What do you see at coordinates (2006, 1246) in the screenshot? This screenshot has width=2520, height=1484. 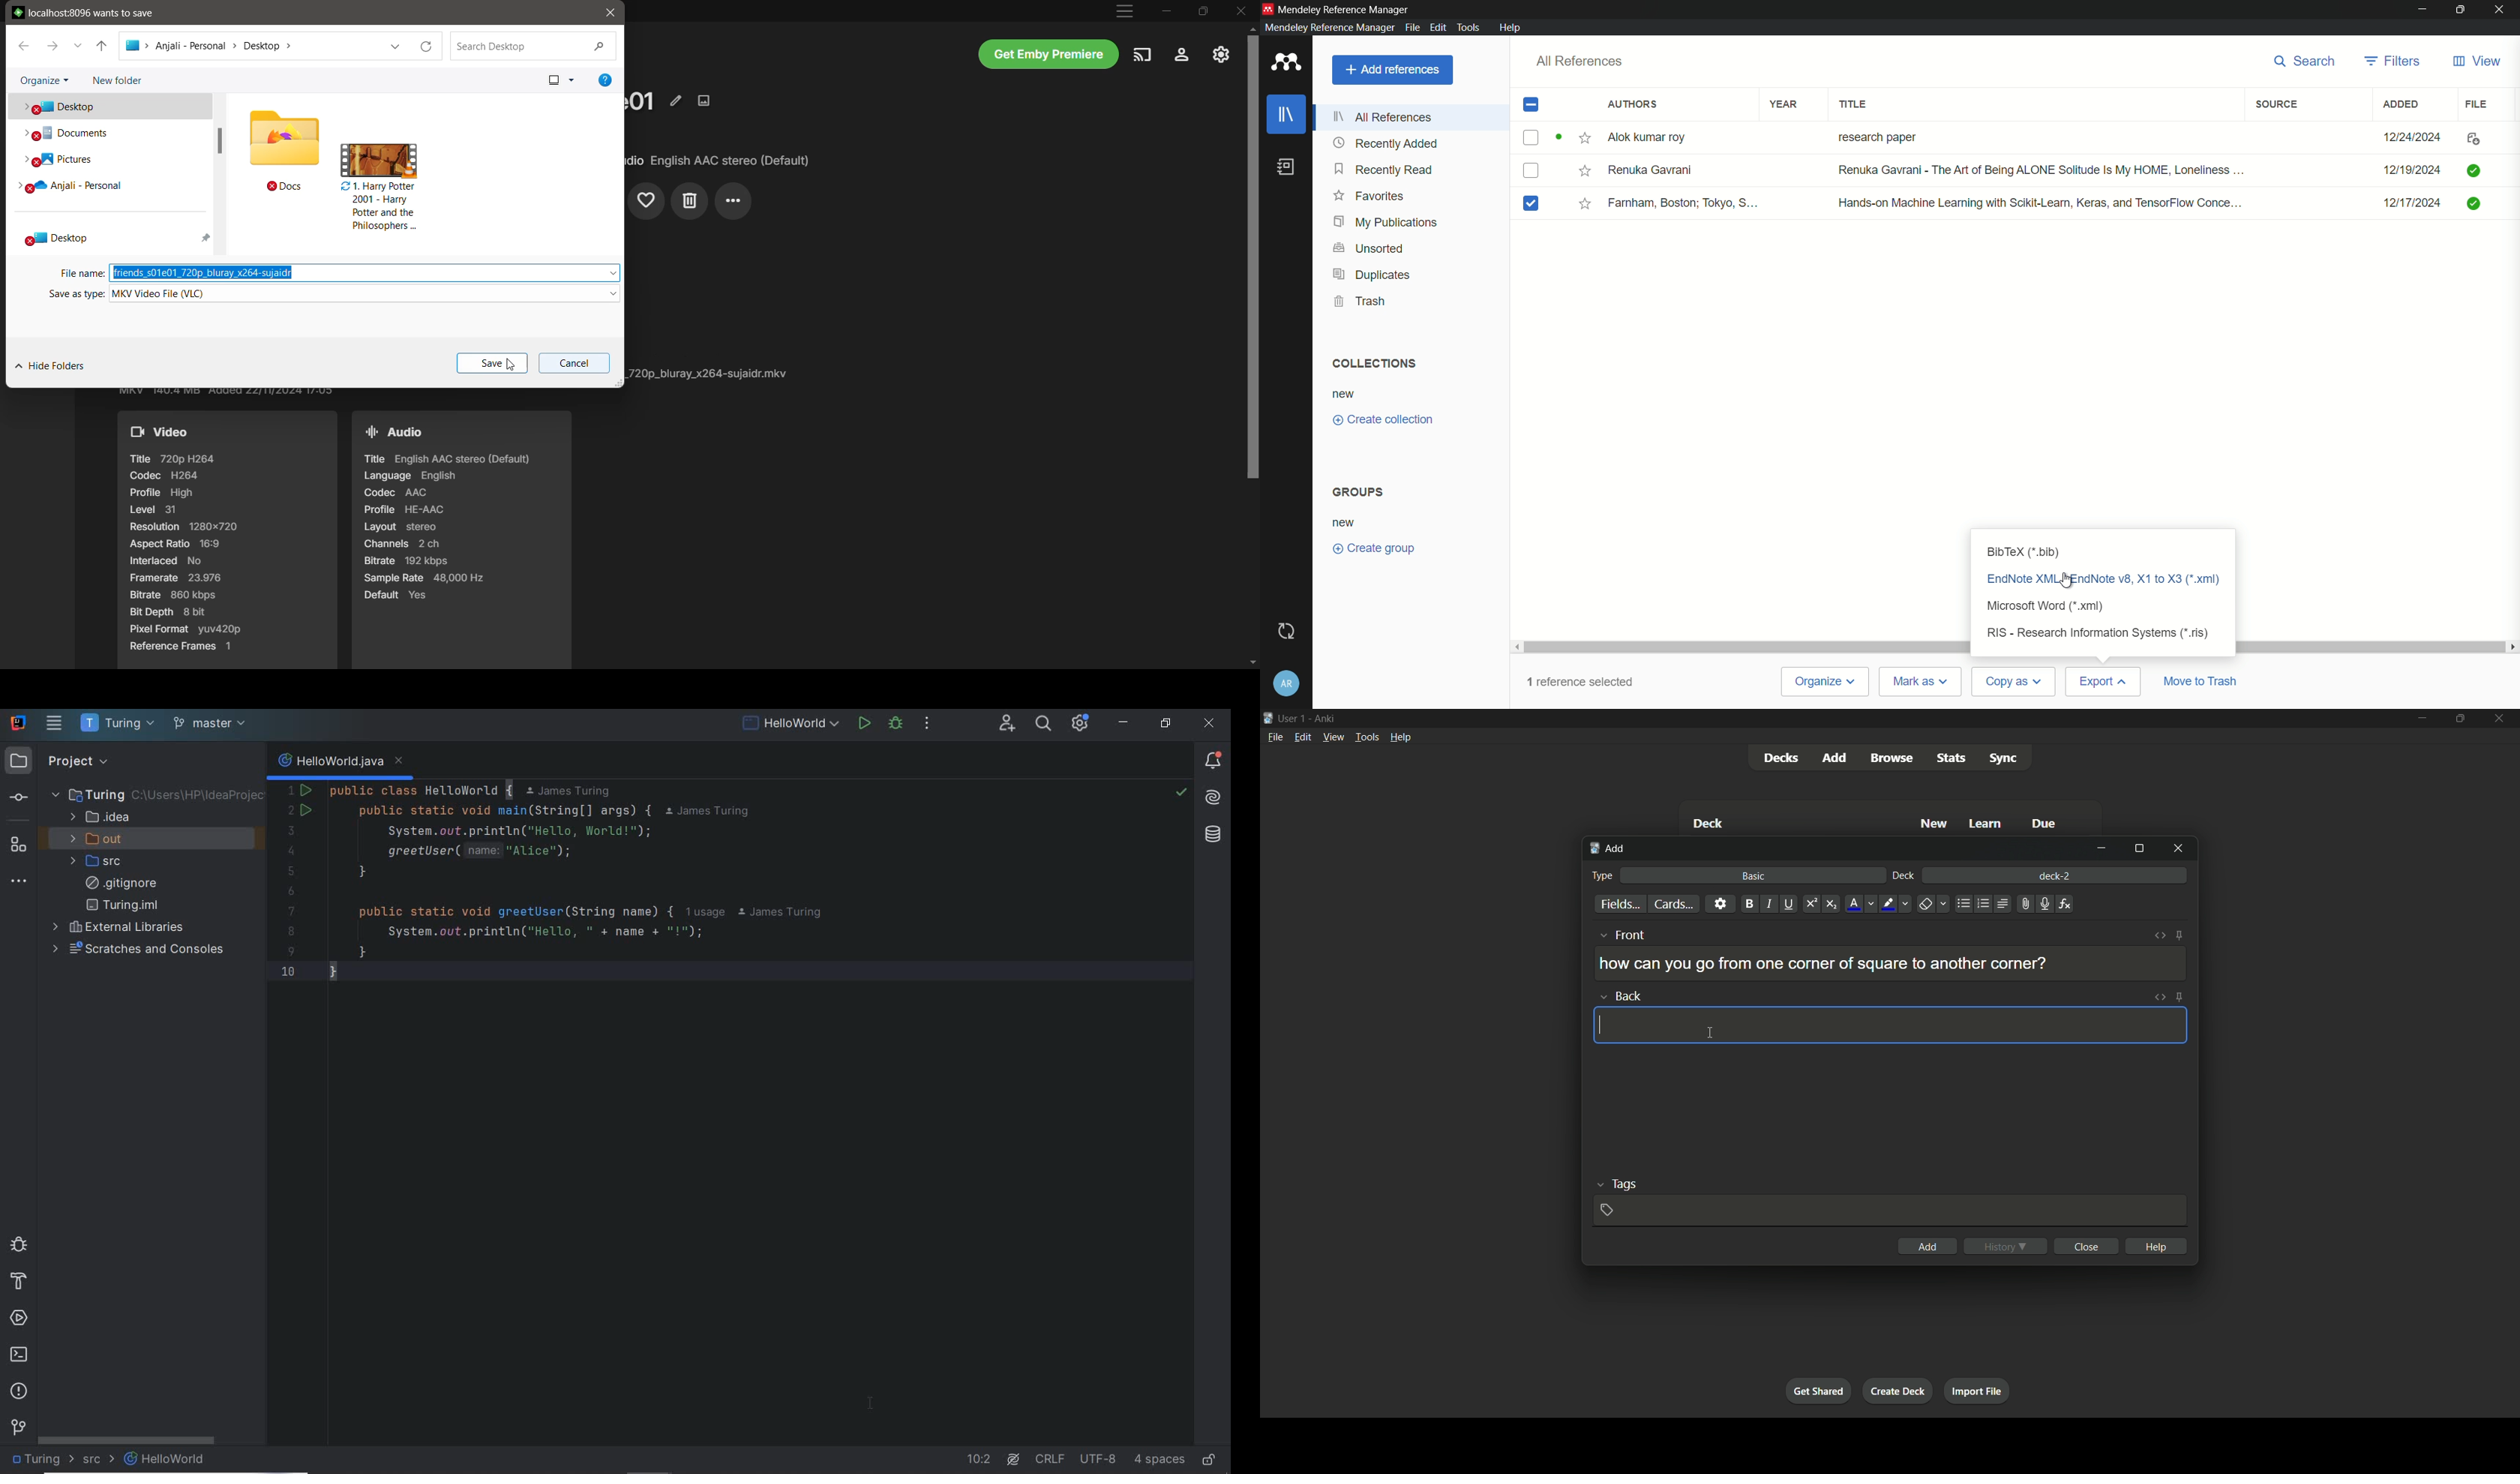 I see `history` at bounding box center [2006, 1246].